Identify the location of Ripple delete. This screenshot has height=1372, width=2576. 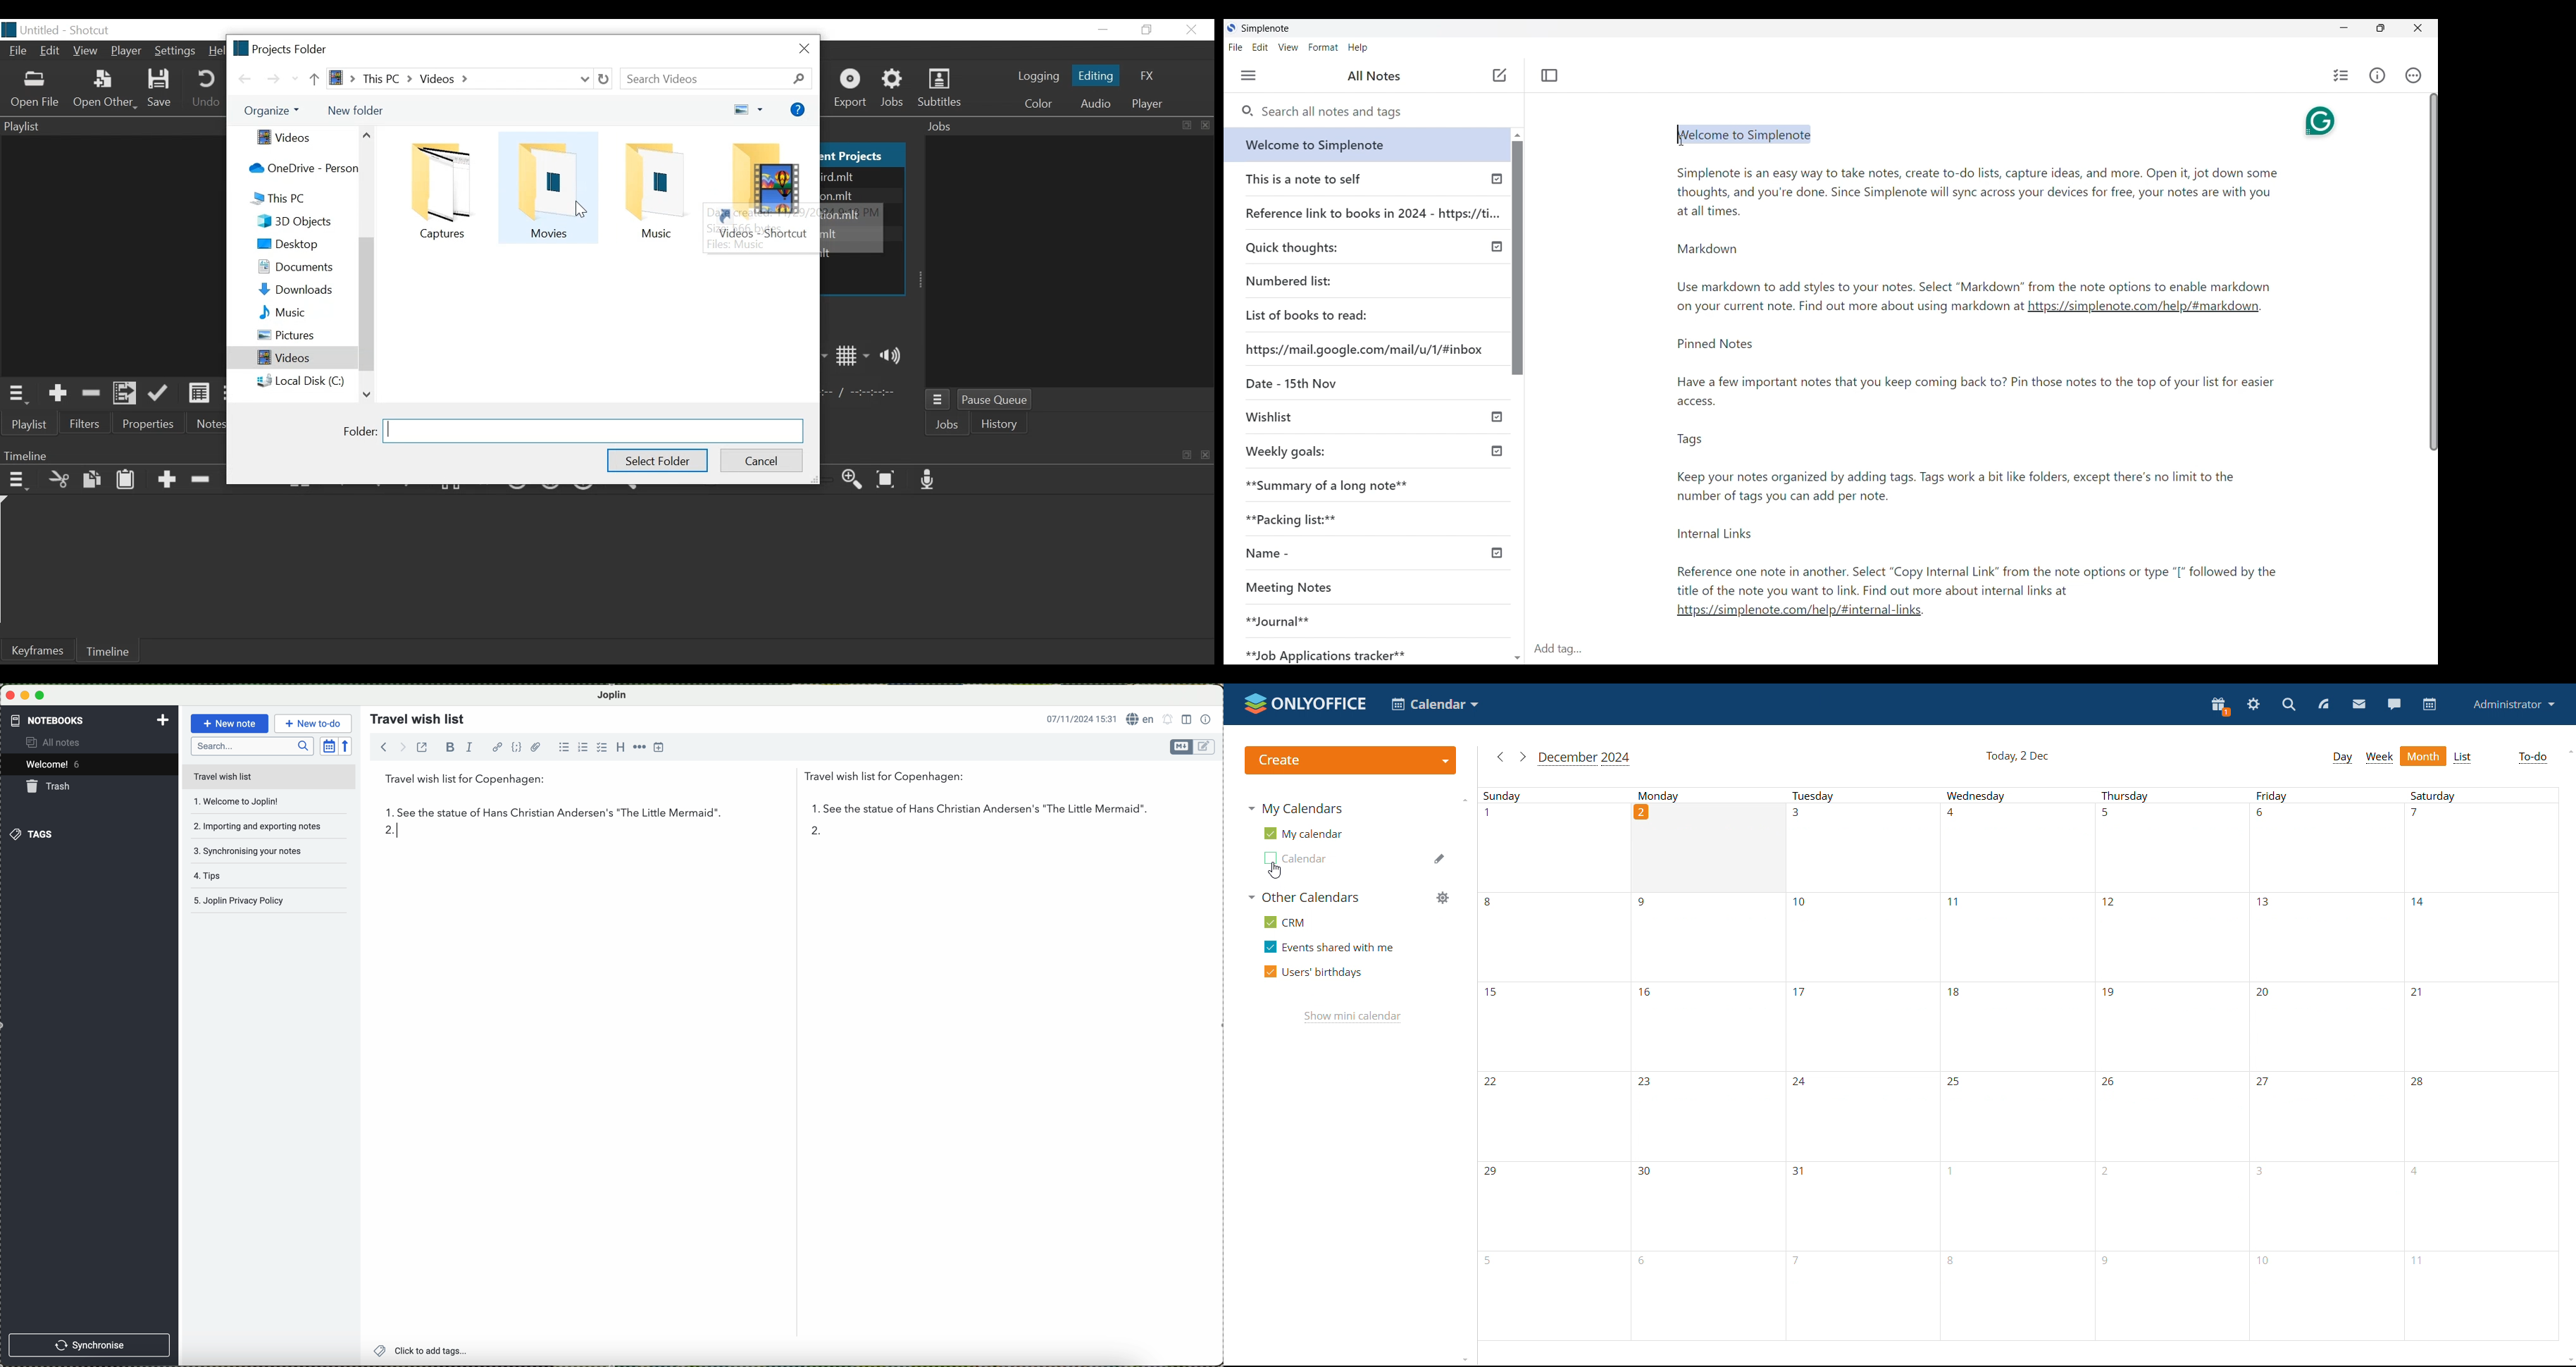
(202, 480).